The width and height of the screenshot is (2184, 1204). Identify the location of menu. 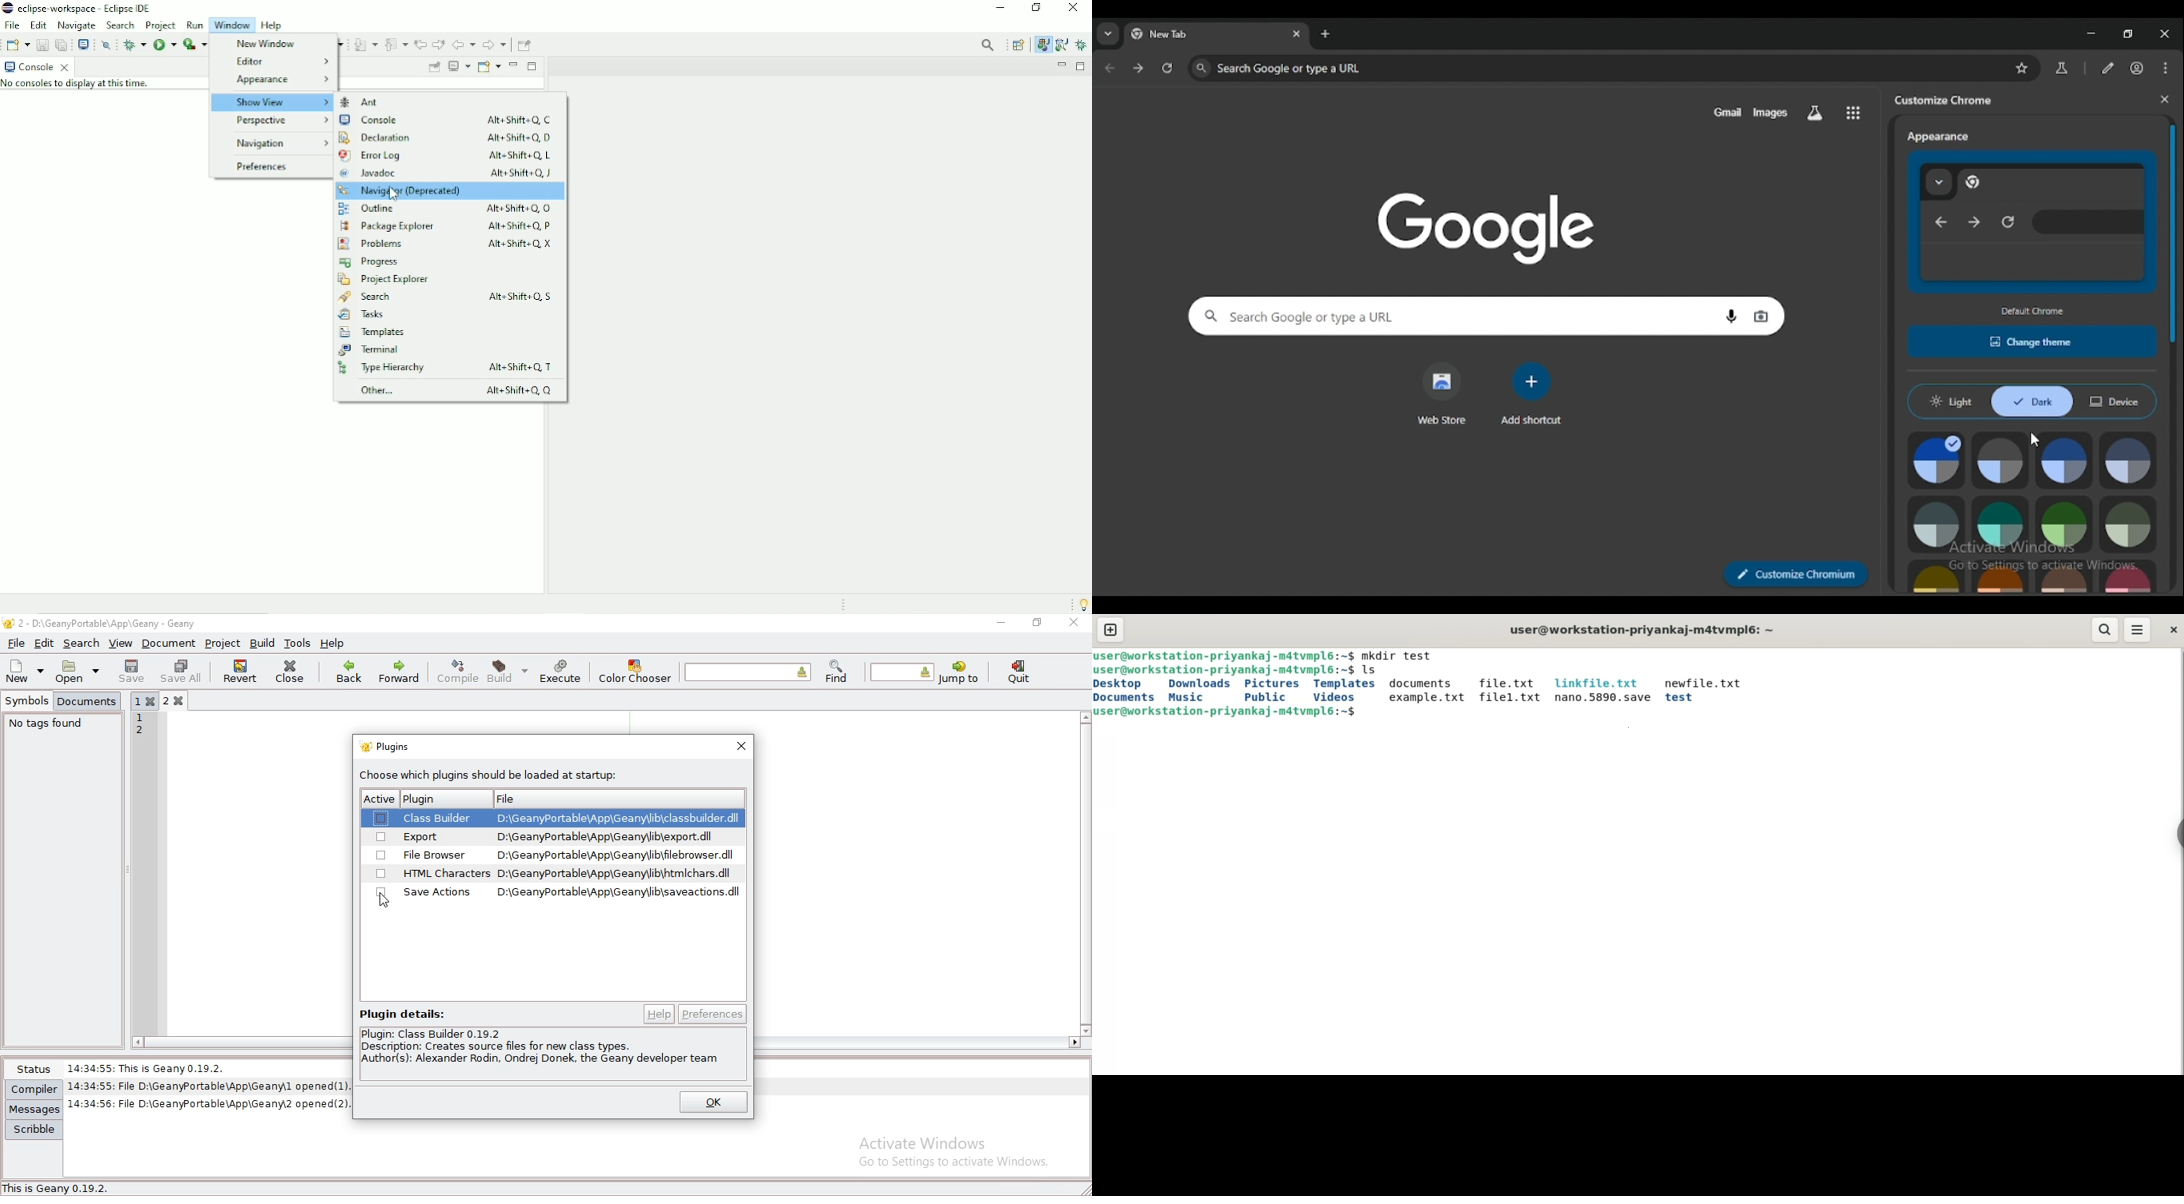
(2138, 629).